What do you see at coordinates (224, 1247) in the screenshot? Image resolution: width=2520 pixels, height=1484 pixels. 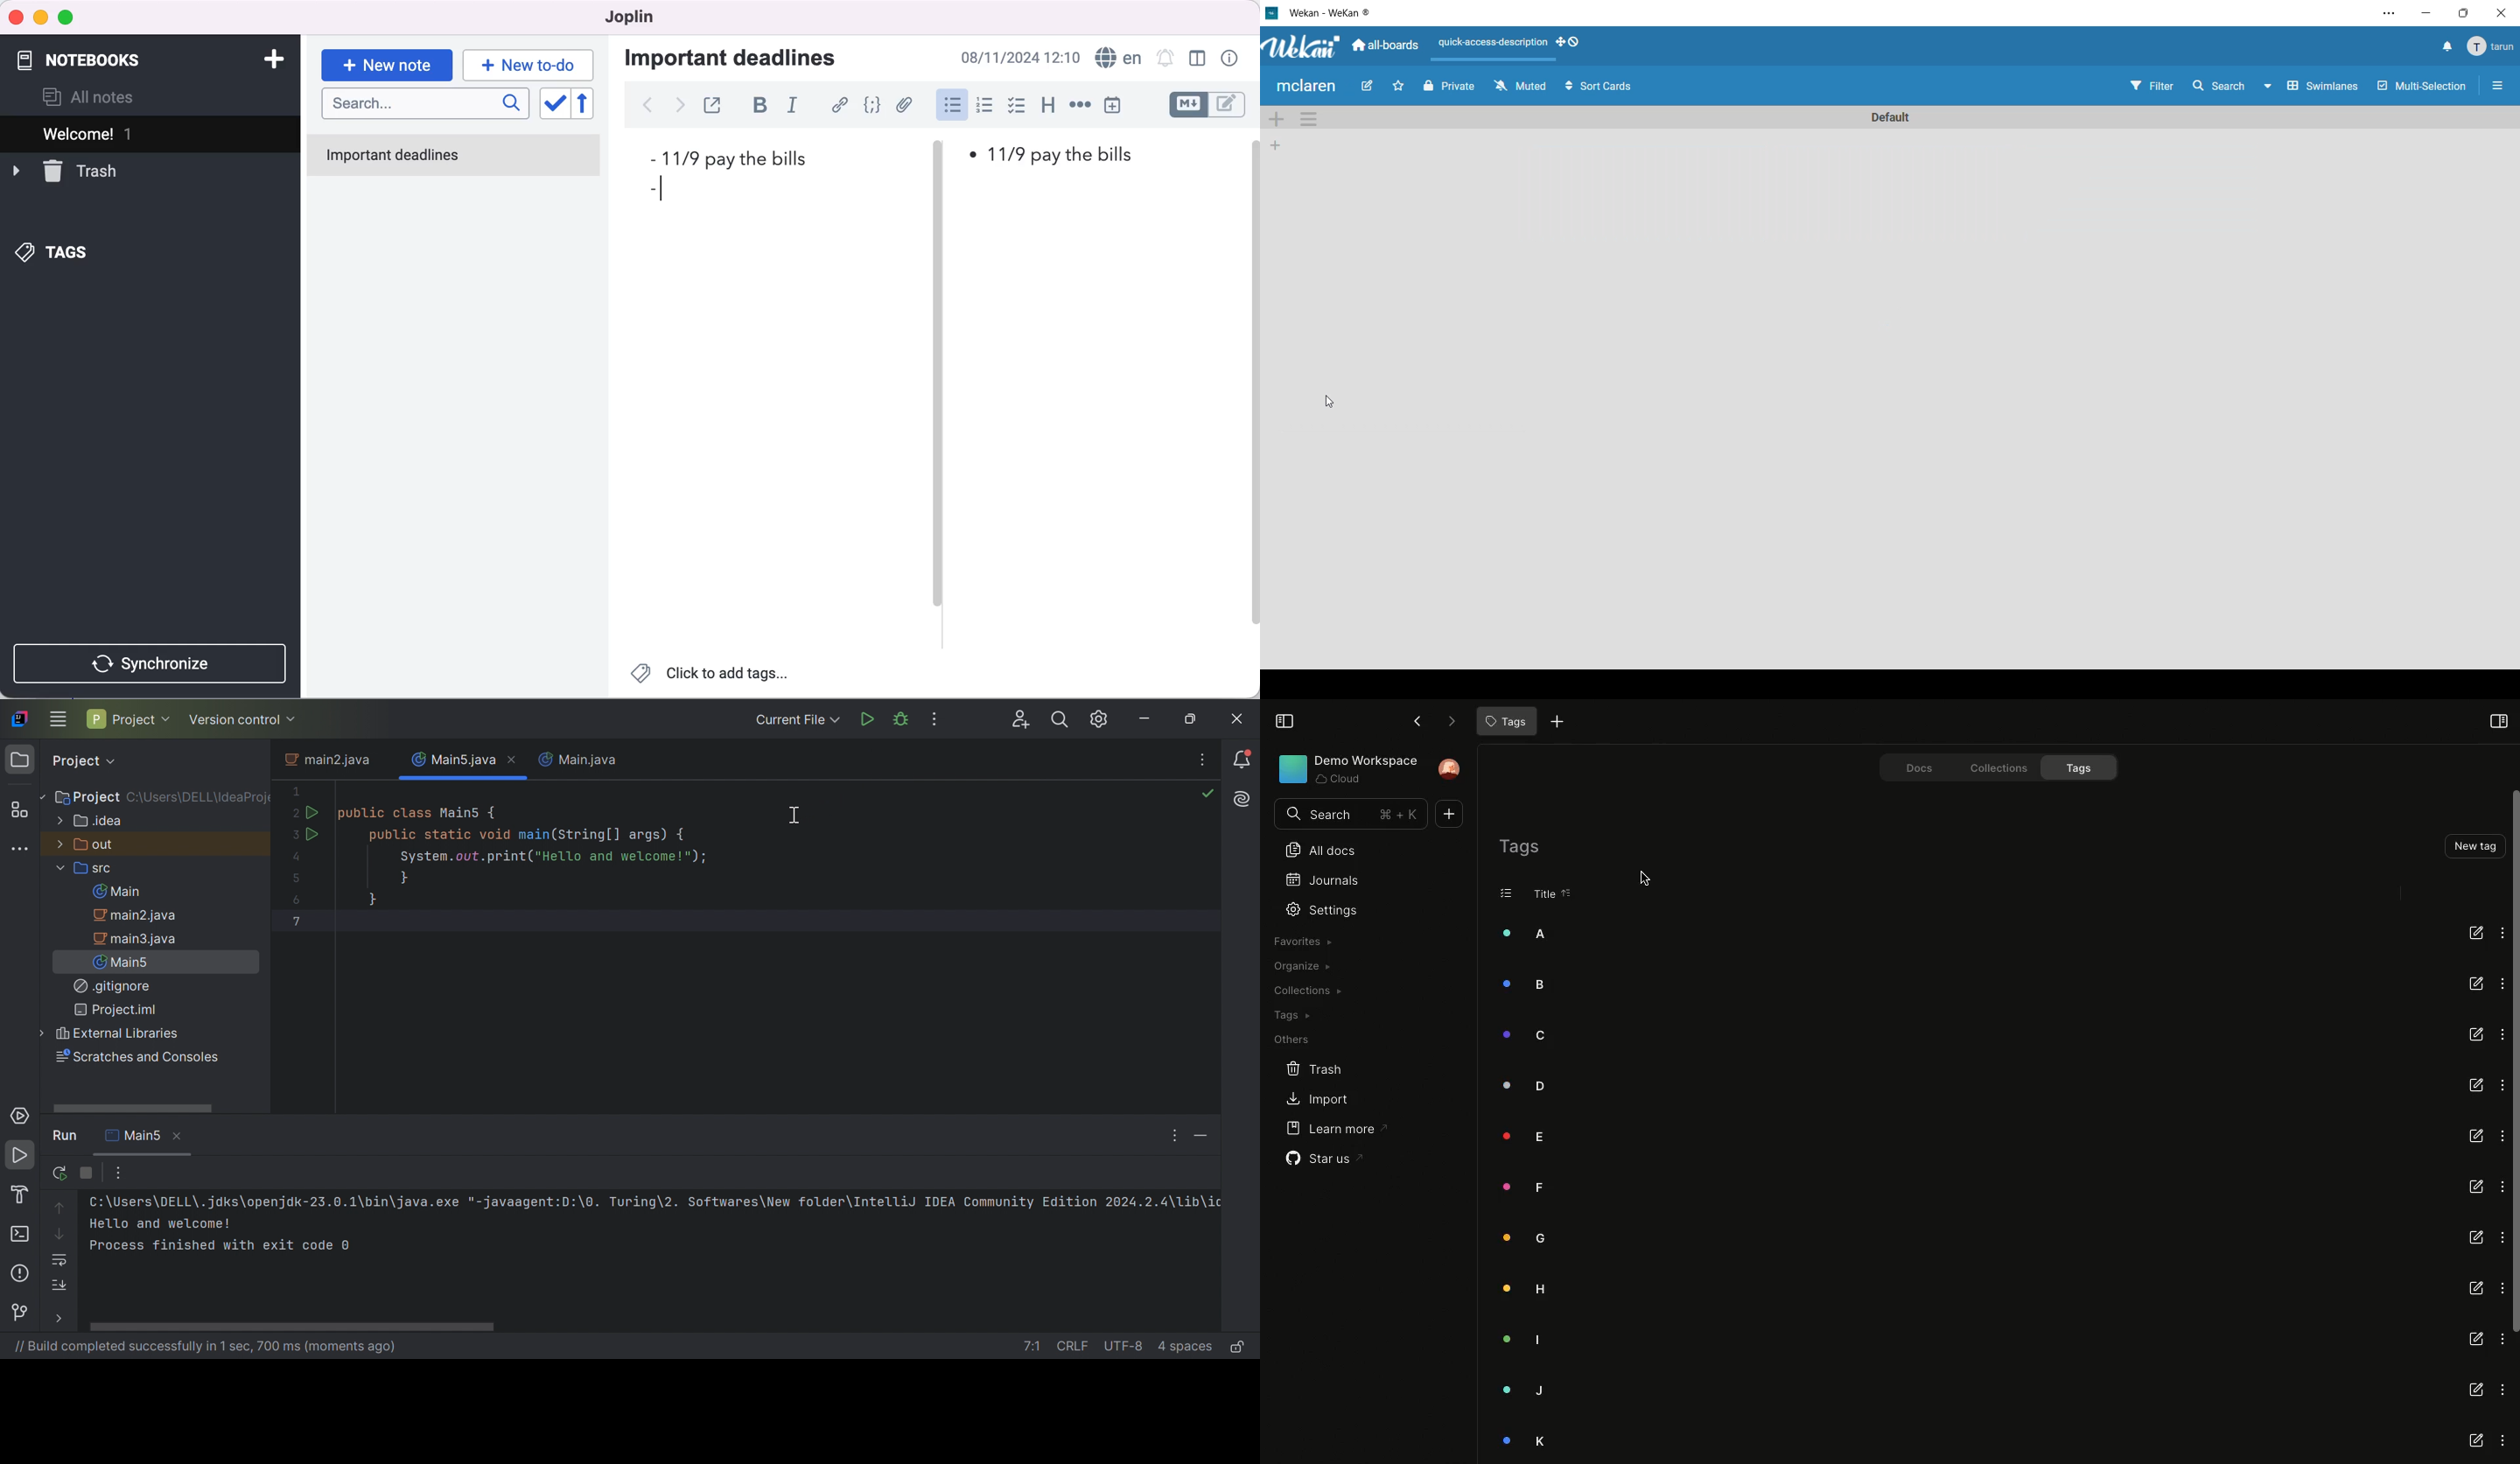 I see `Process finished with exit code 0` at bounding box center [224, 1247].